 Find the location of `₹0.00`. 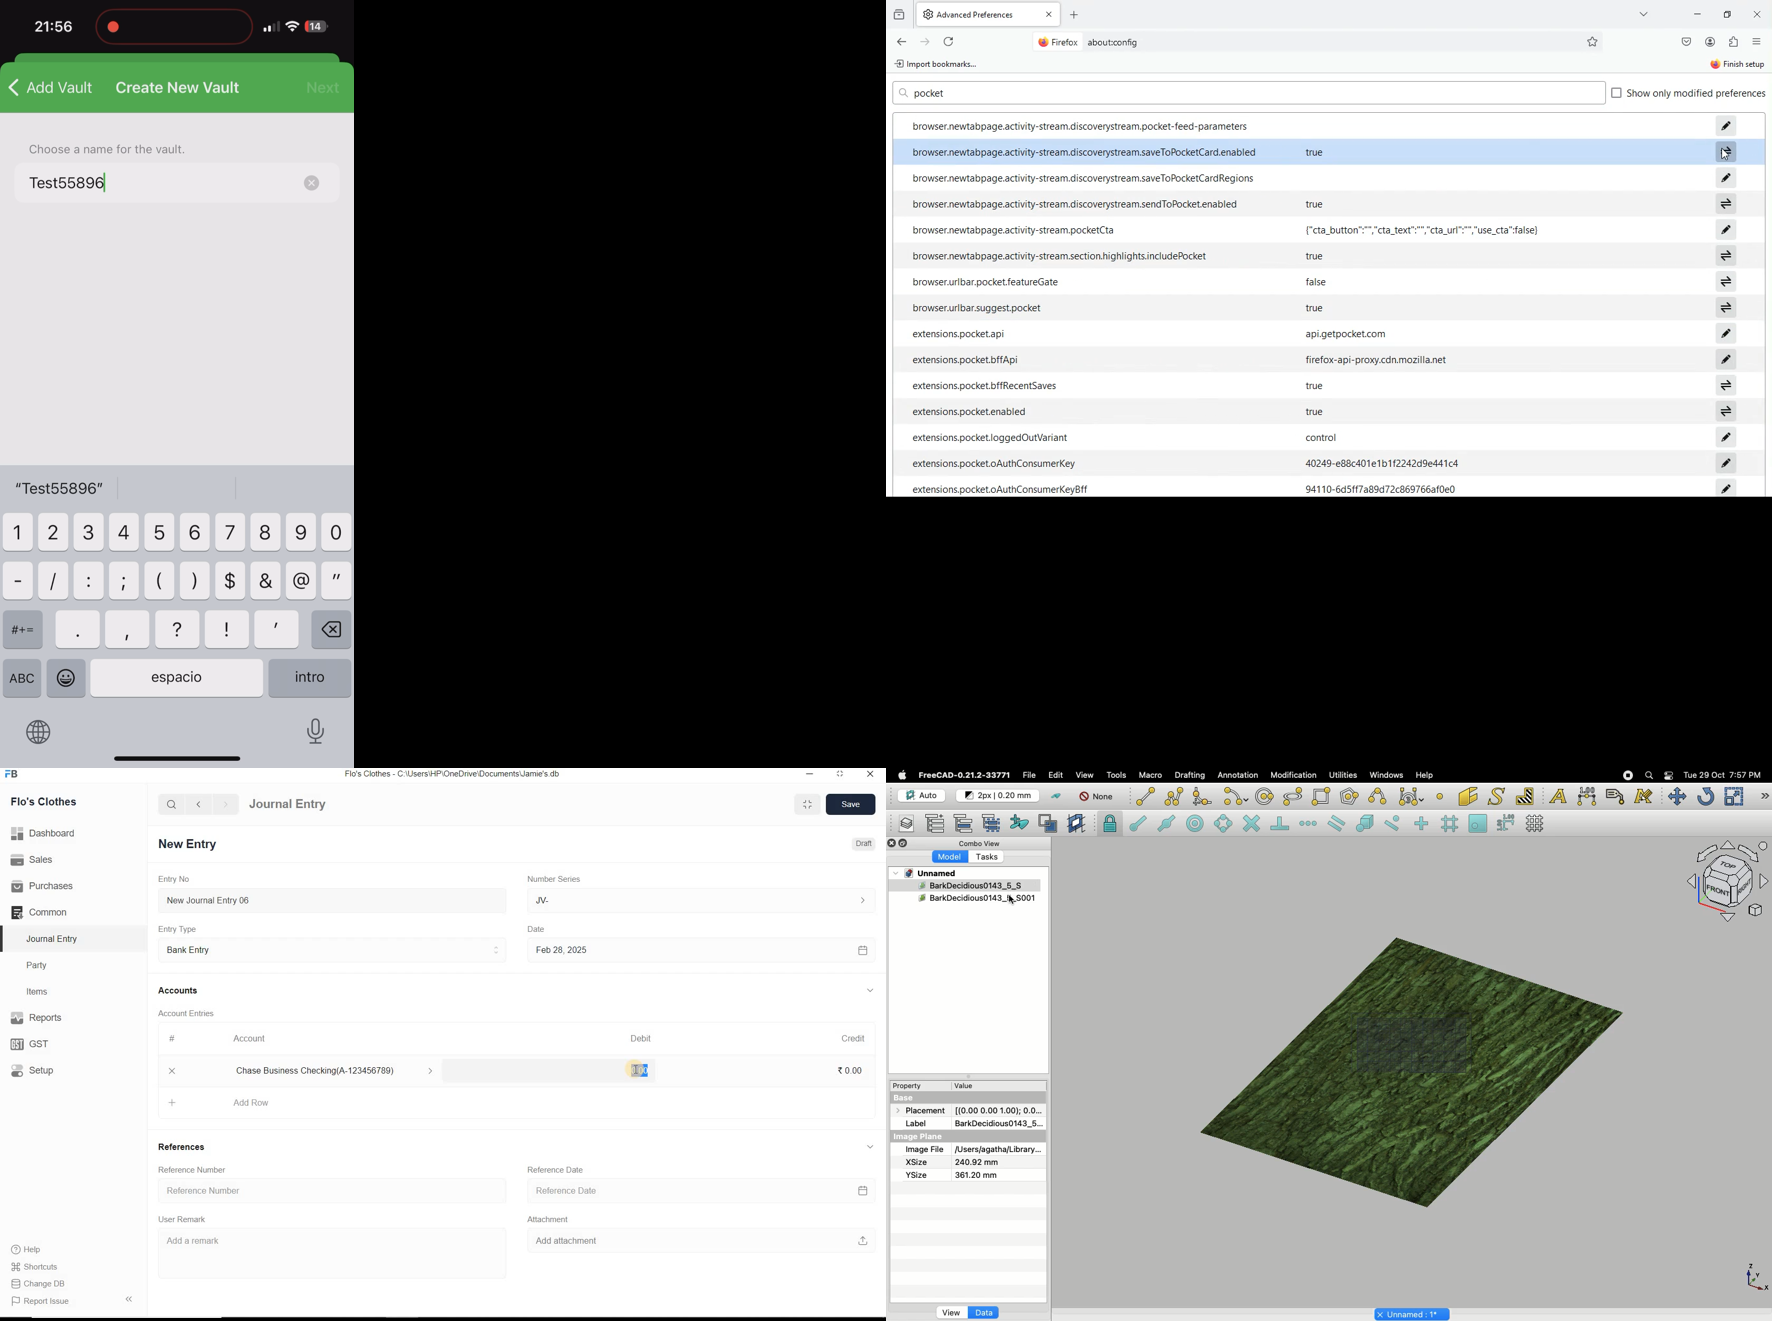

₹0.00 is located at coordinates (850, 1070).